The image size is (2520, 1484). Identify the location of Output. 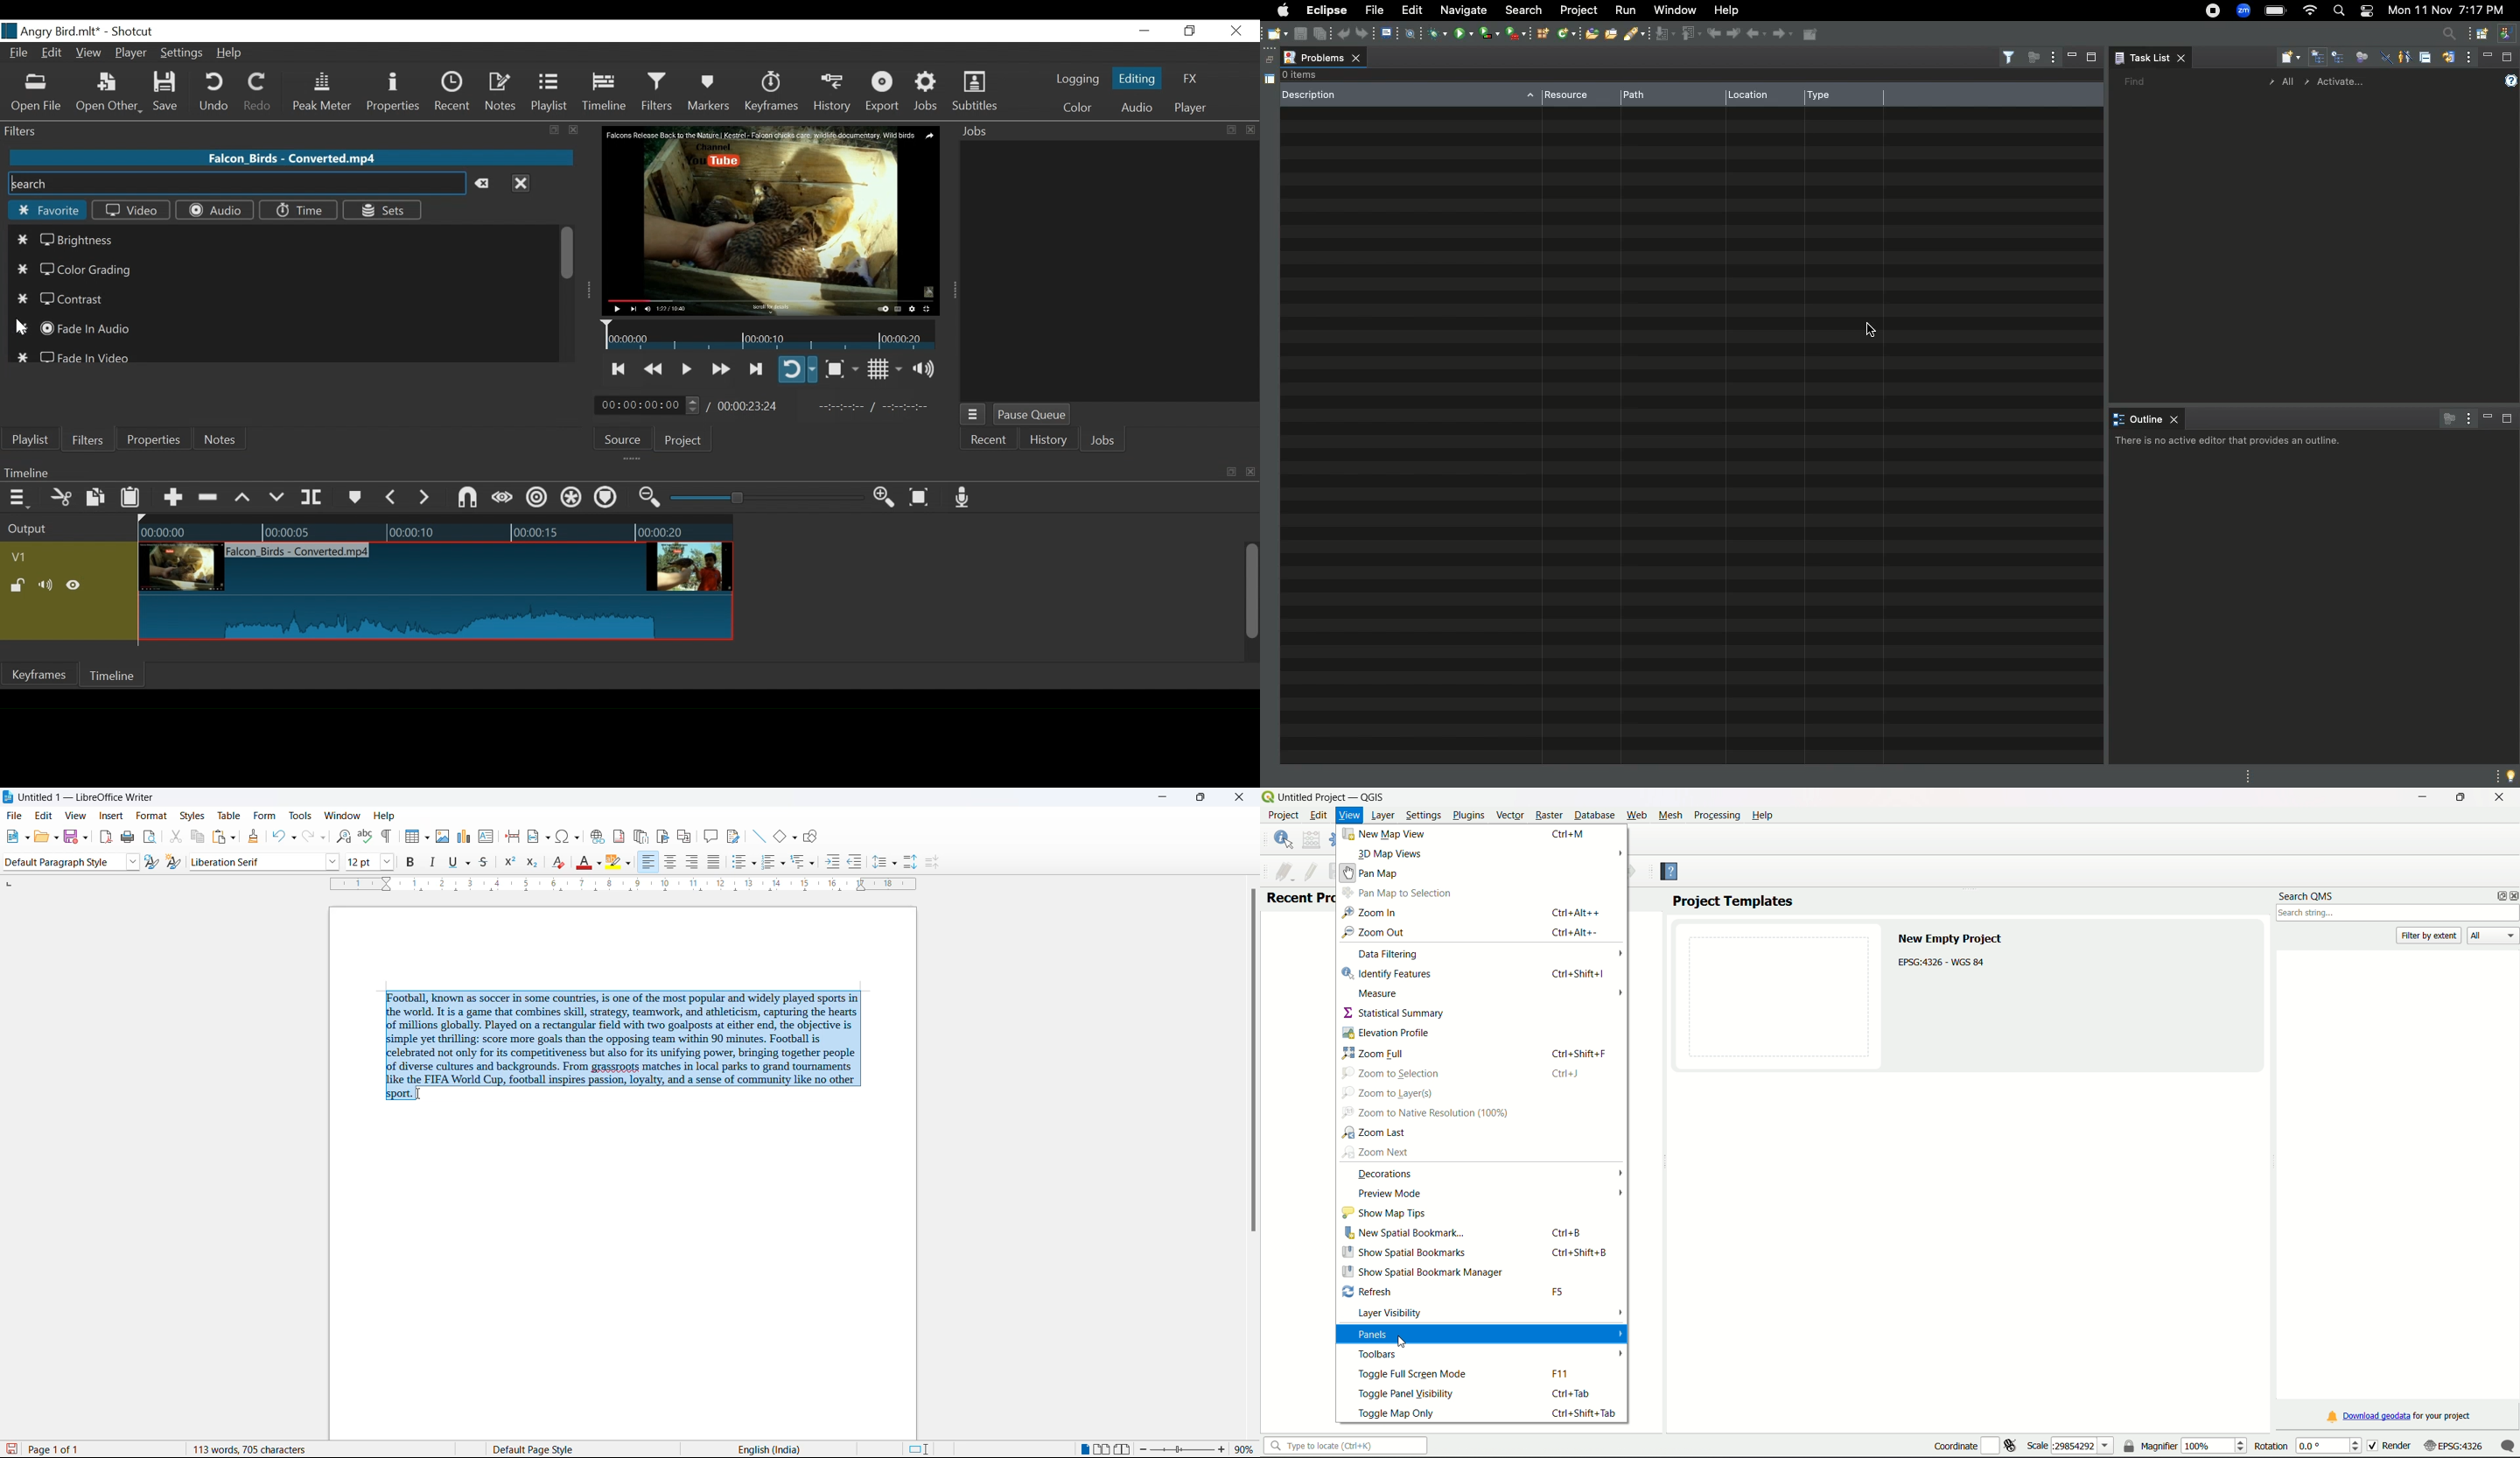
(66, 530).